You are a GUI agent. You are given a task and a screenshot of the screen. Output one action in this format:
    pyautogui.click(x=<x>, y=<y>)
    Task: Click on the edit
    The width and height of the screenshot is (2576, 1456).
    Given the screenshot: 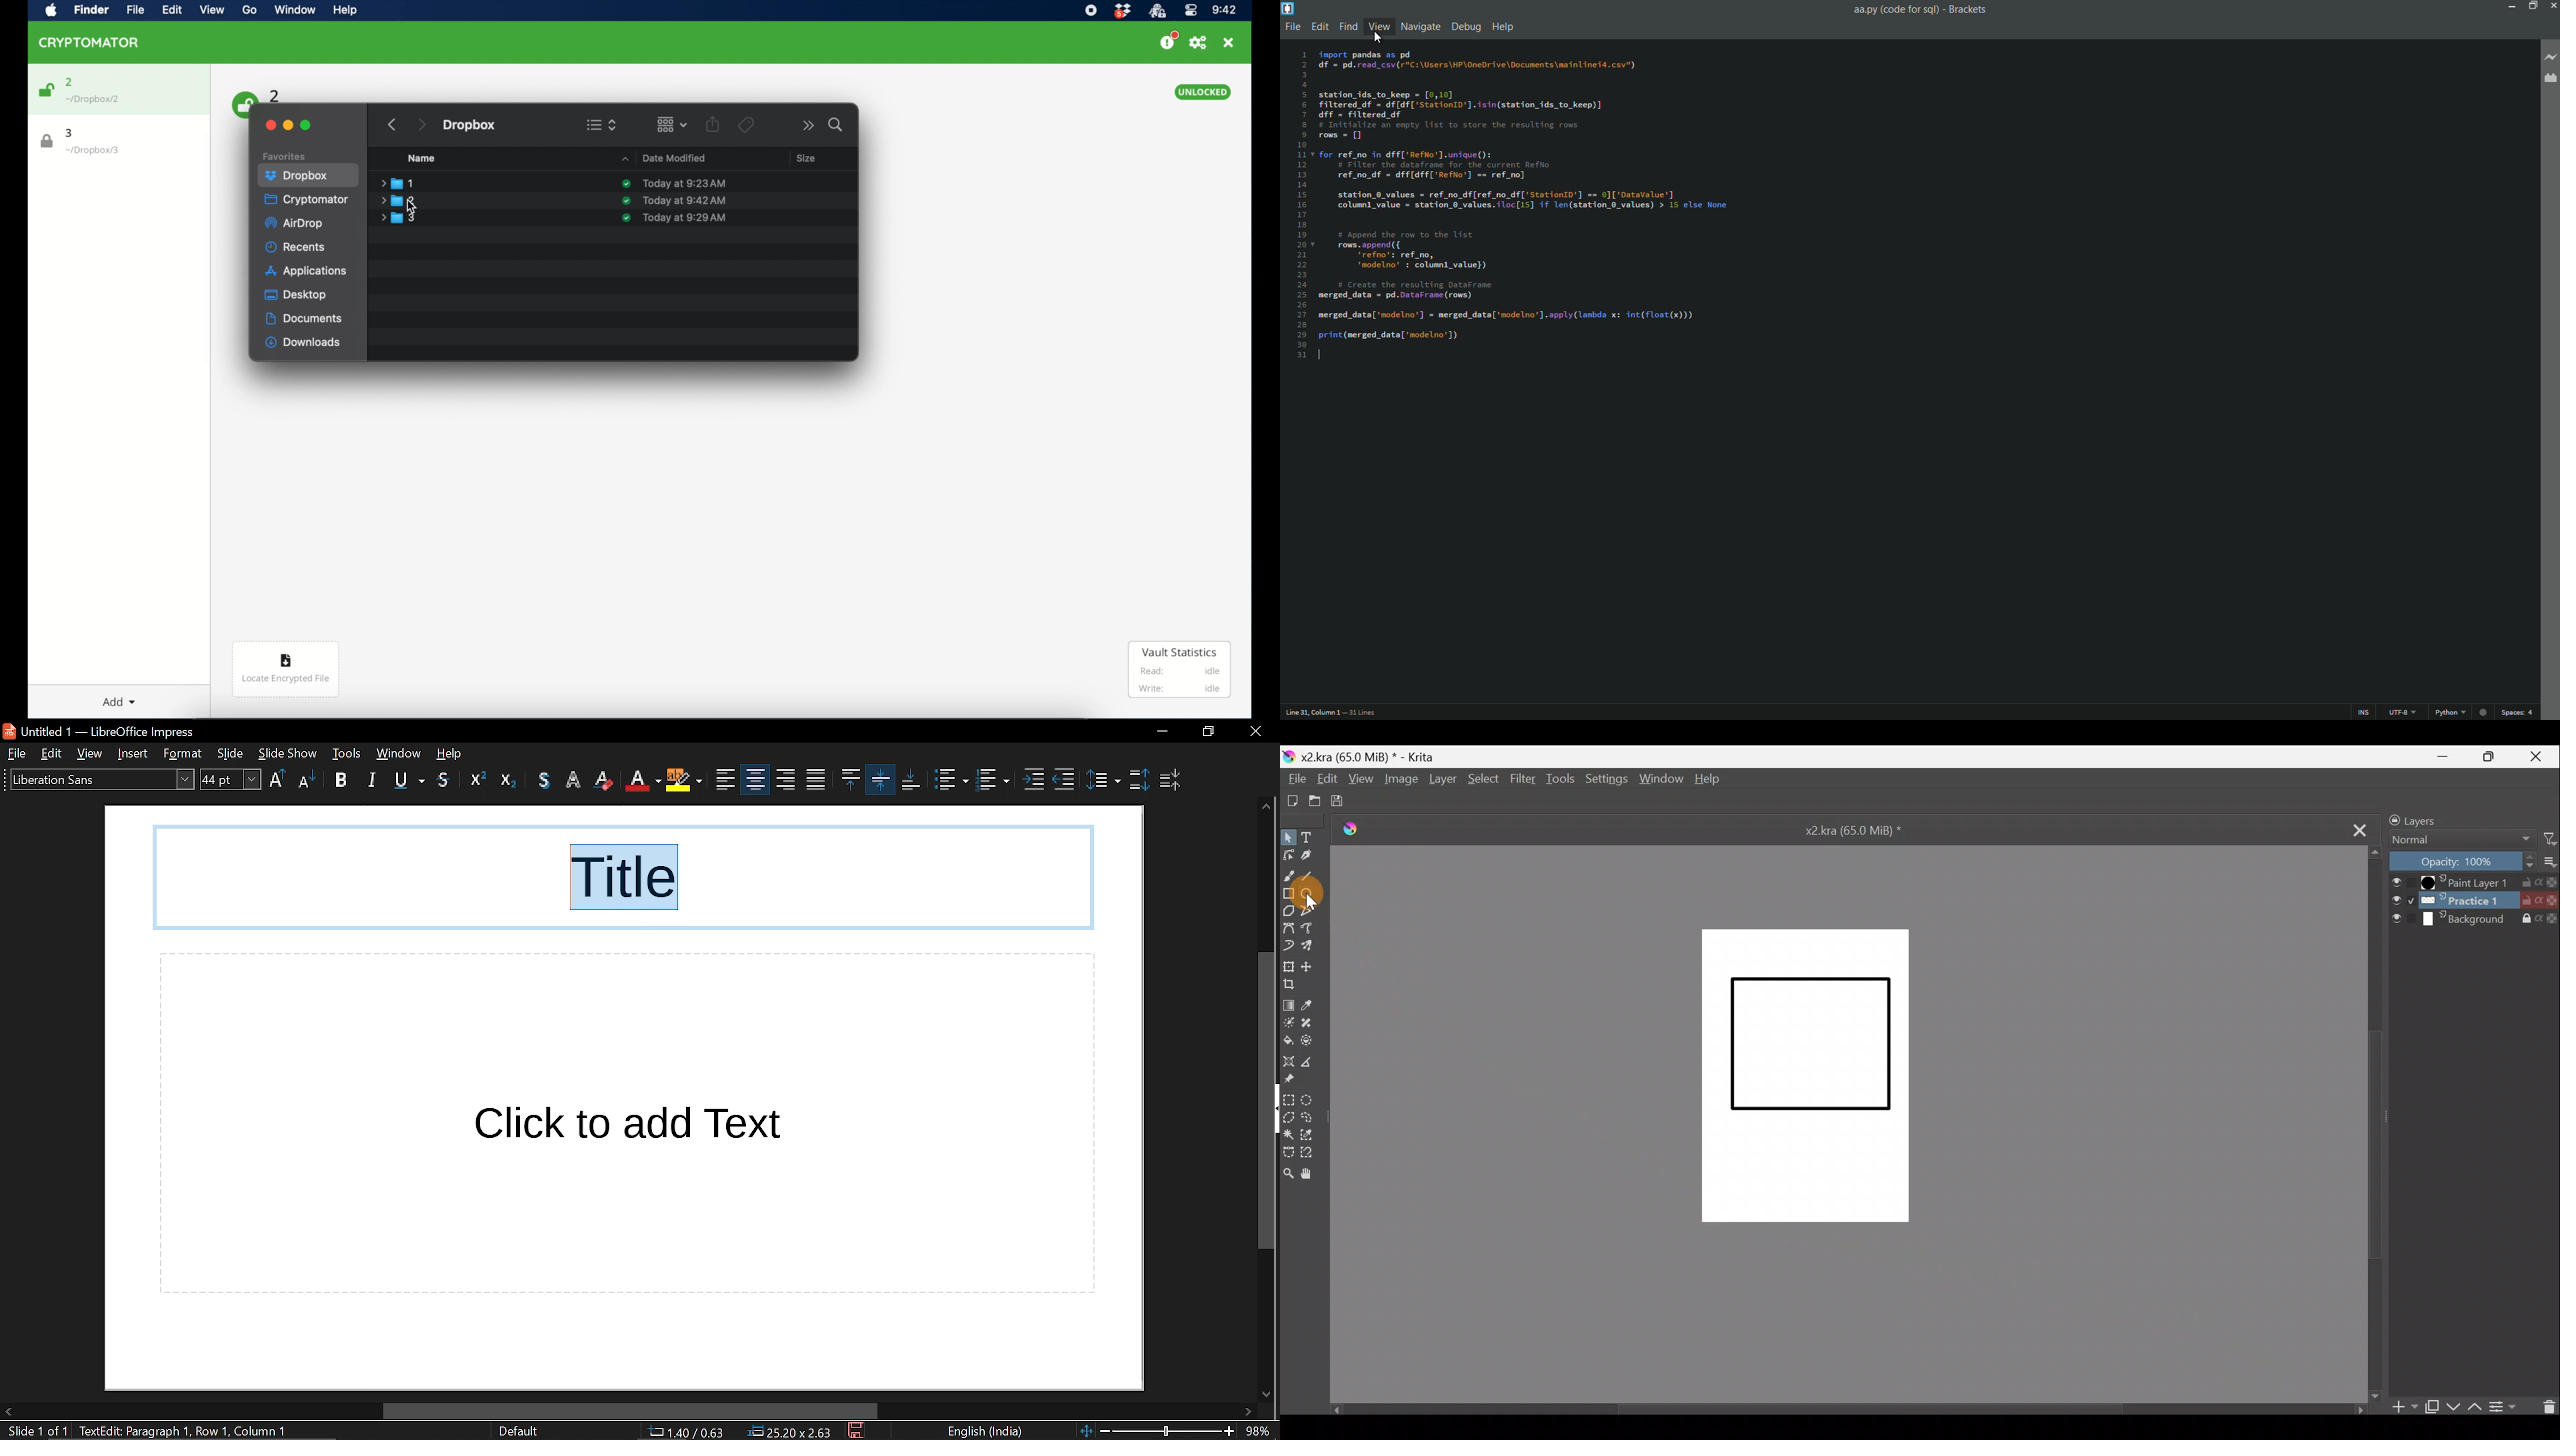 What is the action you would take?
    pyautogui.click(x=171, y=9)
    